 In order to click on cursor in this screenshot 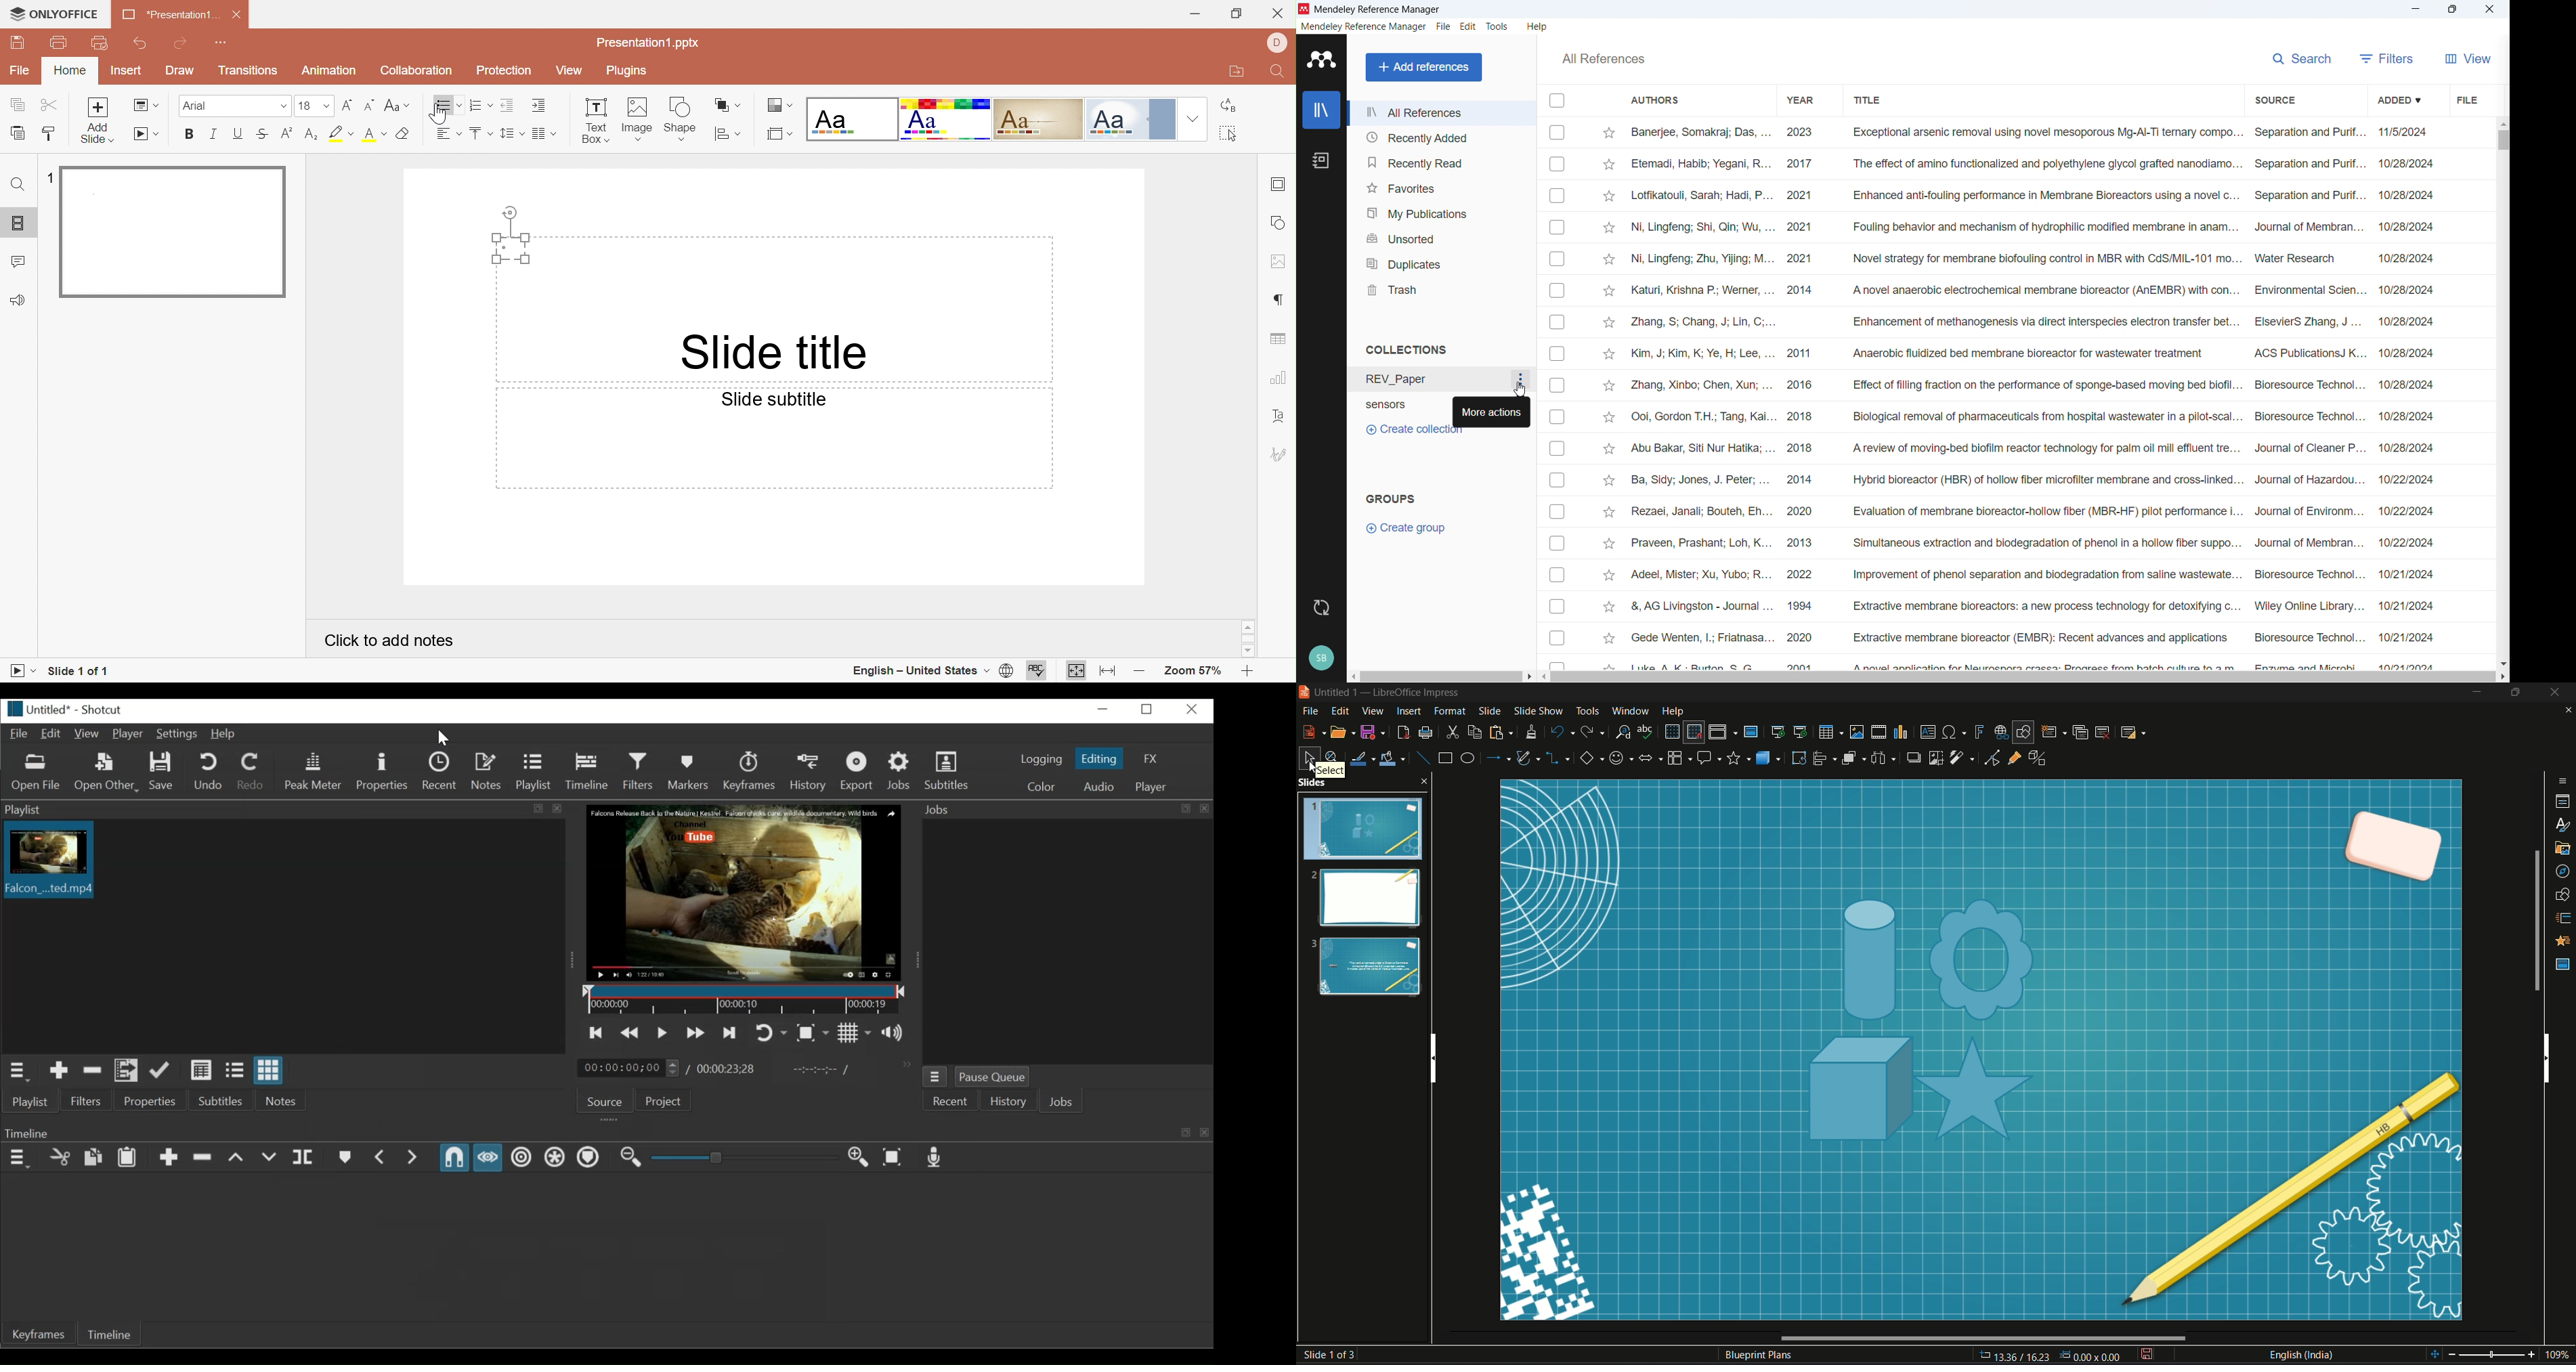, I will do `click(1313, 768)`.